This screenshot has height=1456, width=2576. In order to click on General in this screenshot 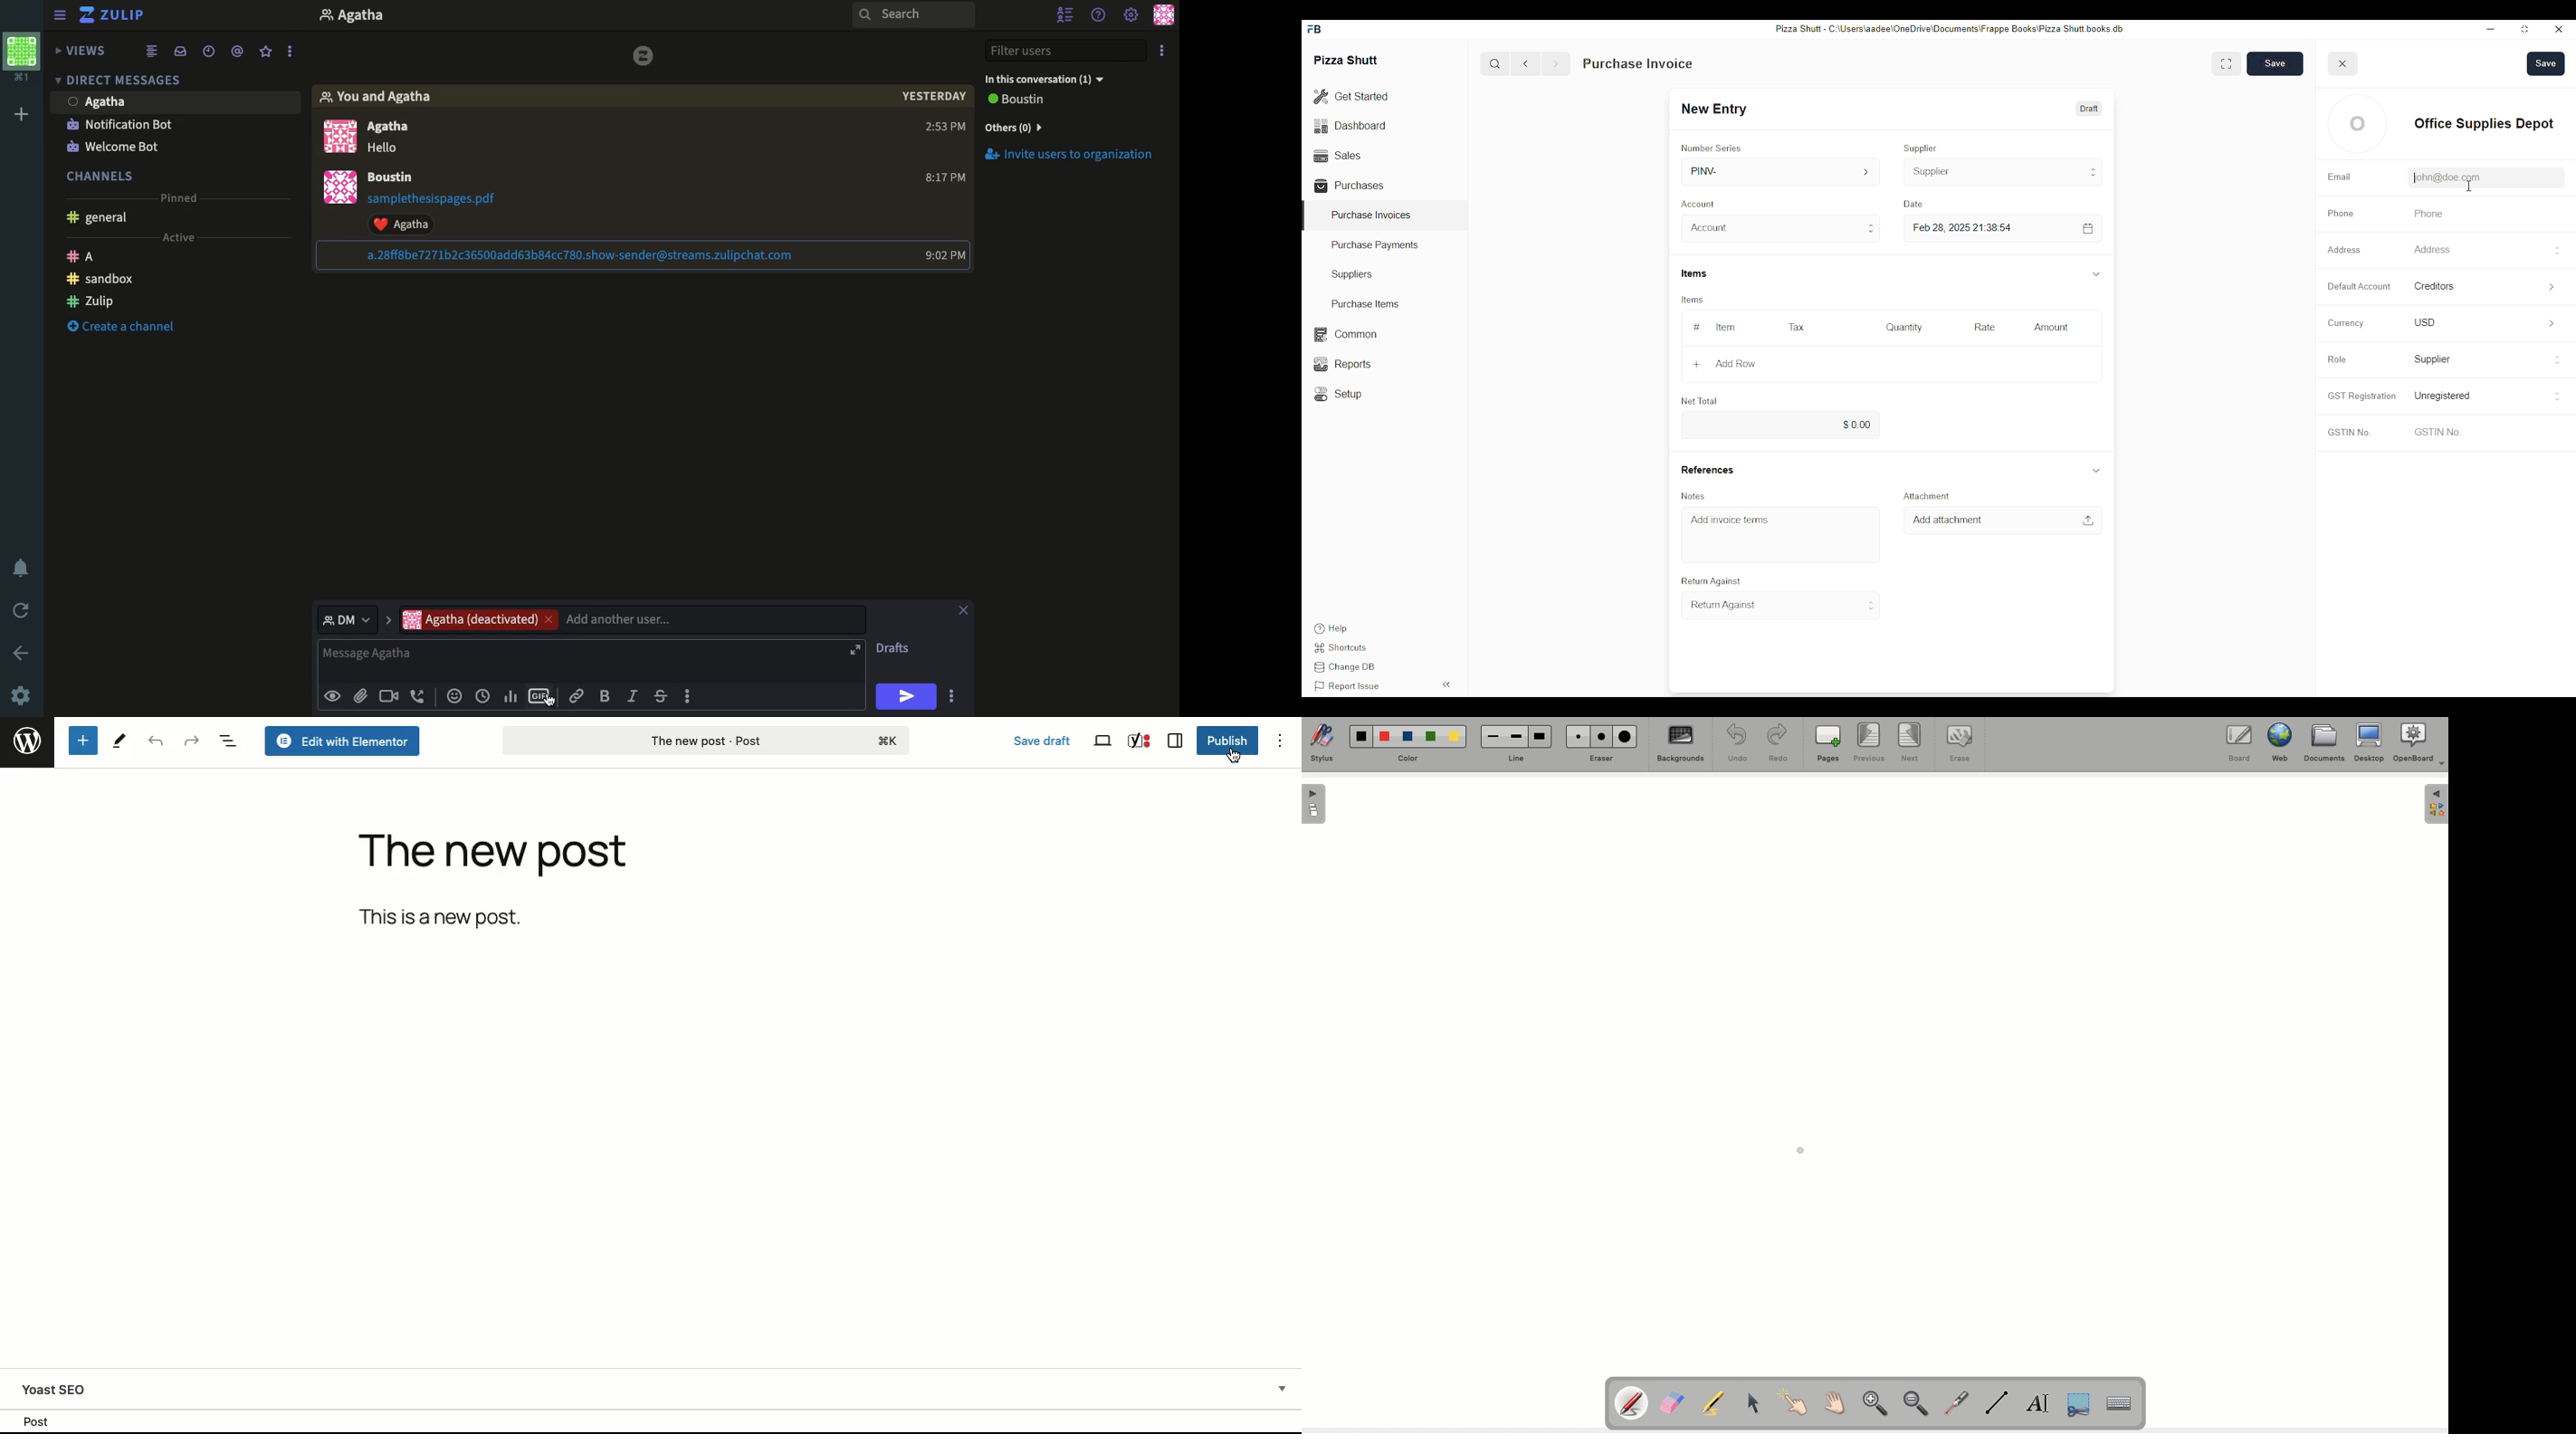, I will do `click(102, 219)`.